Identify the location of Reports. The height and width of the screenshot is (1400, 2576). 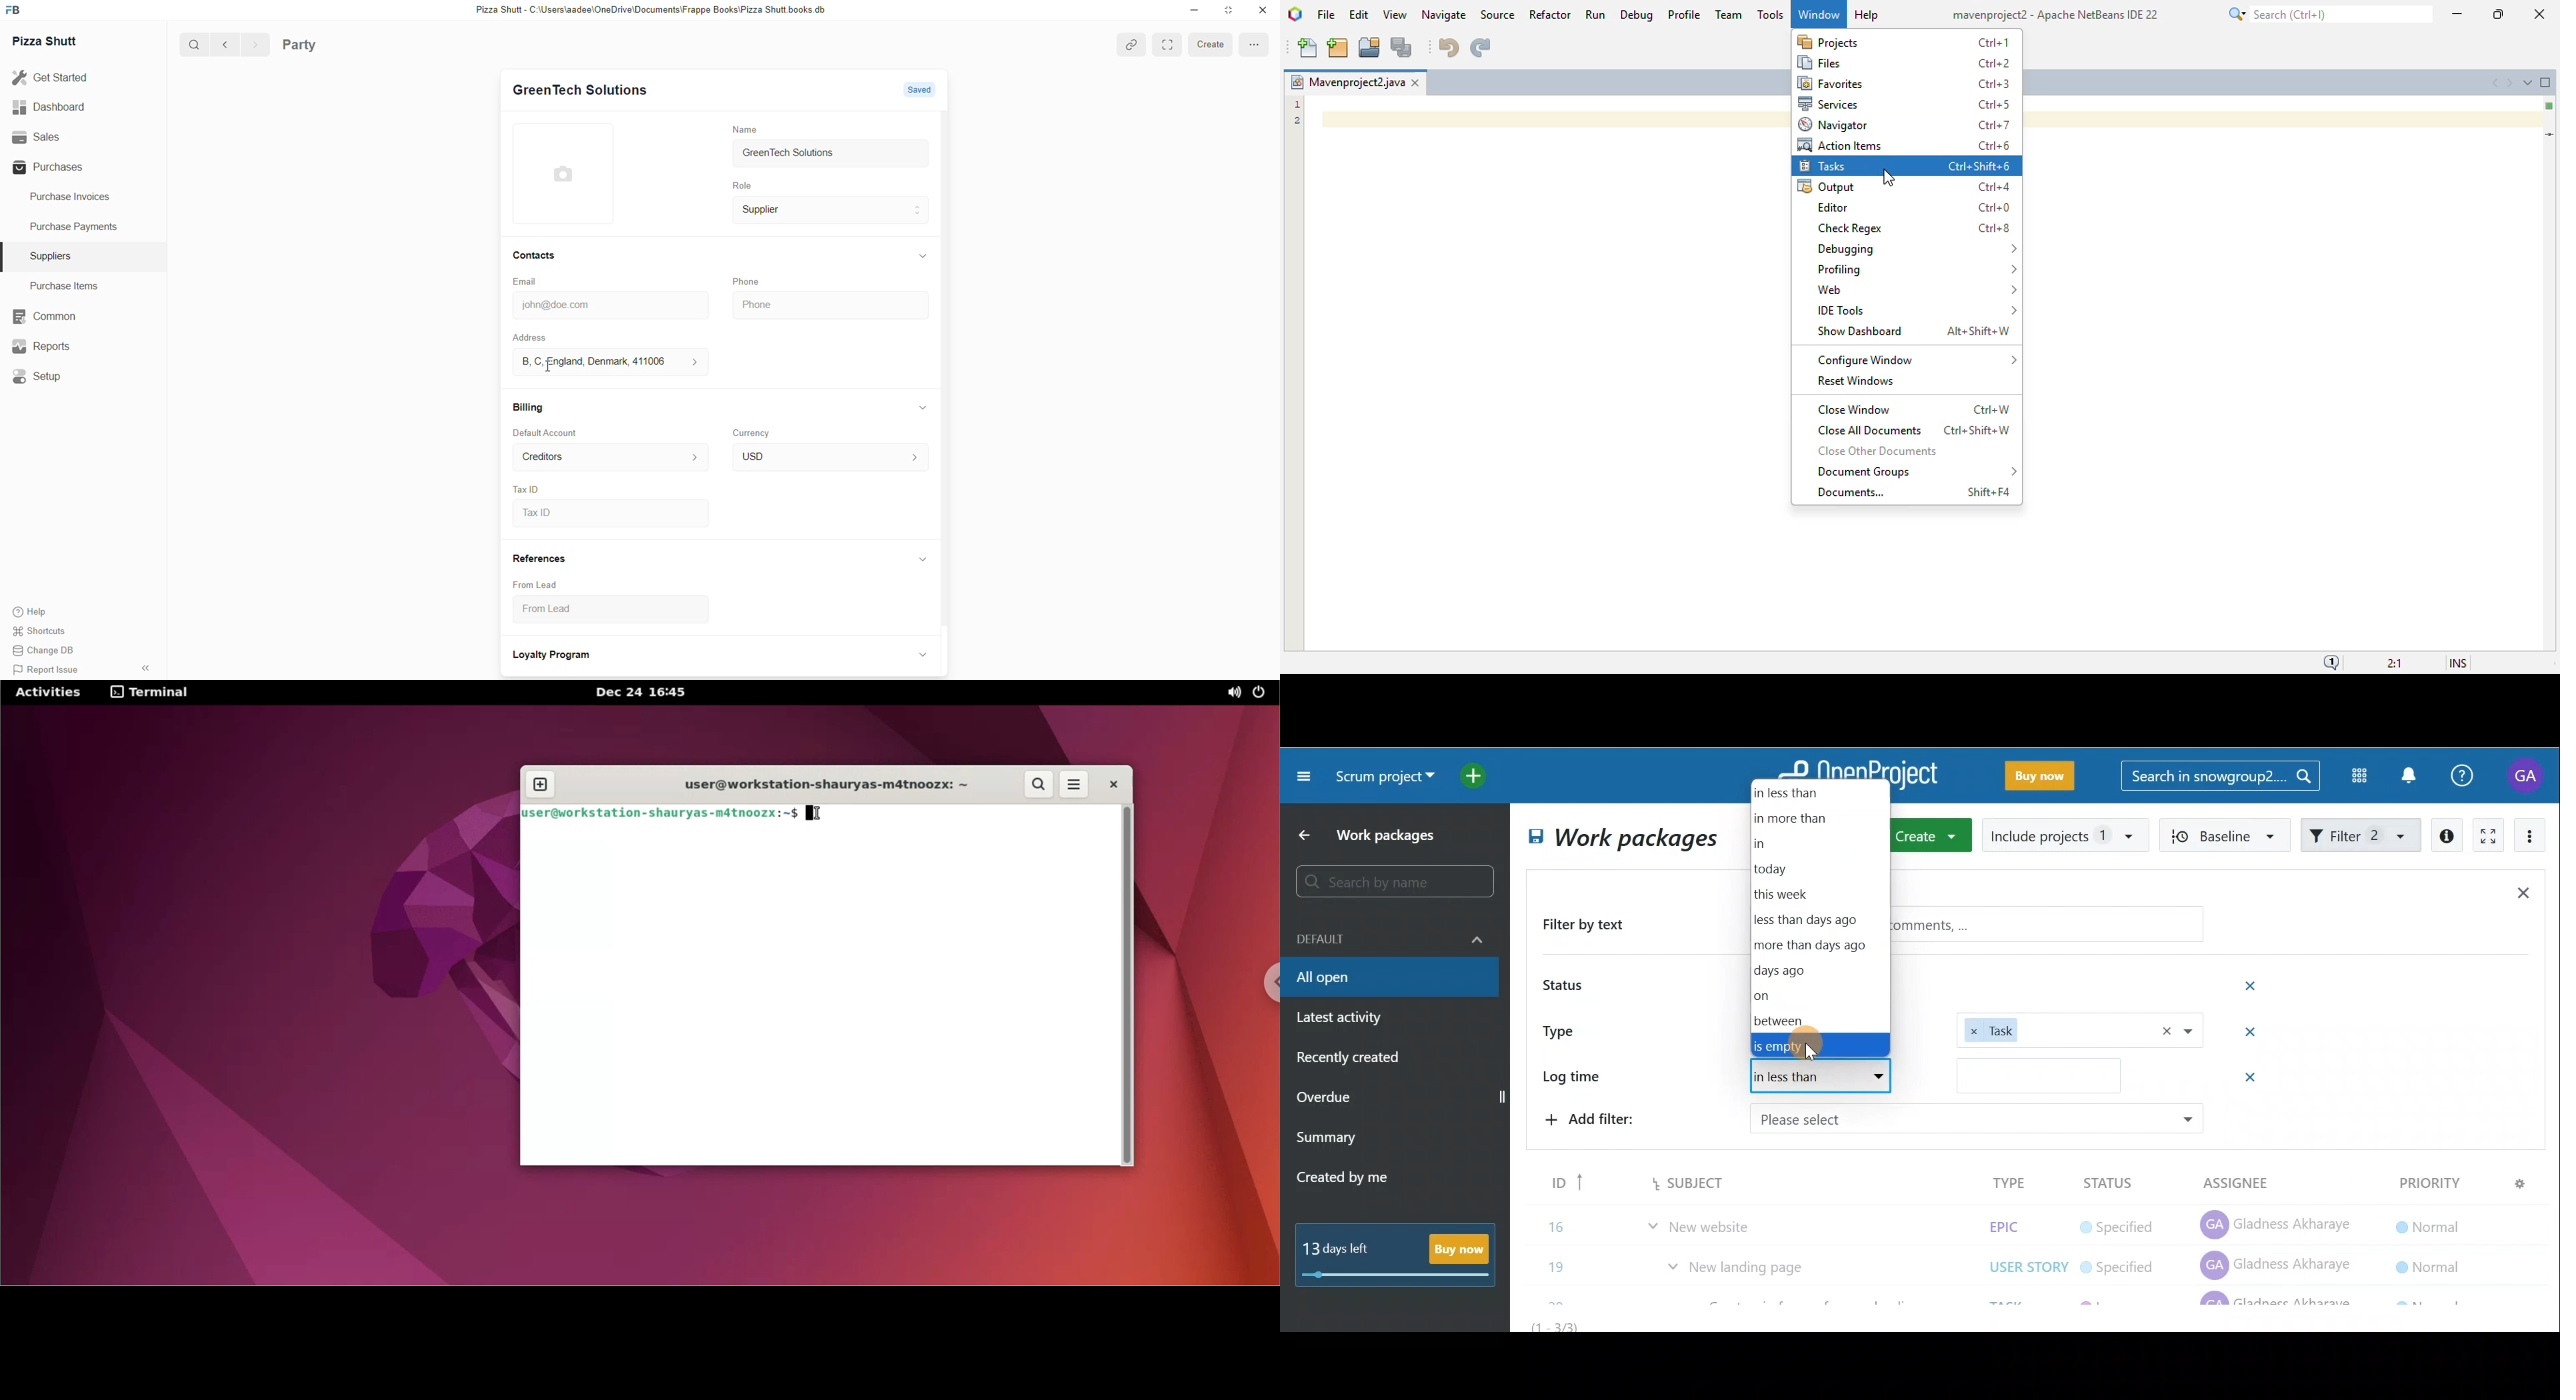
(43, 346).